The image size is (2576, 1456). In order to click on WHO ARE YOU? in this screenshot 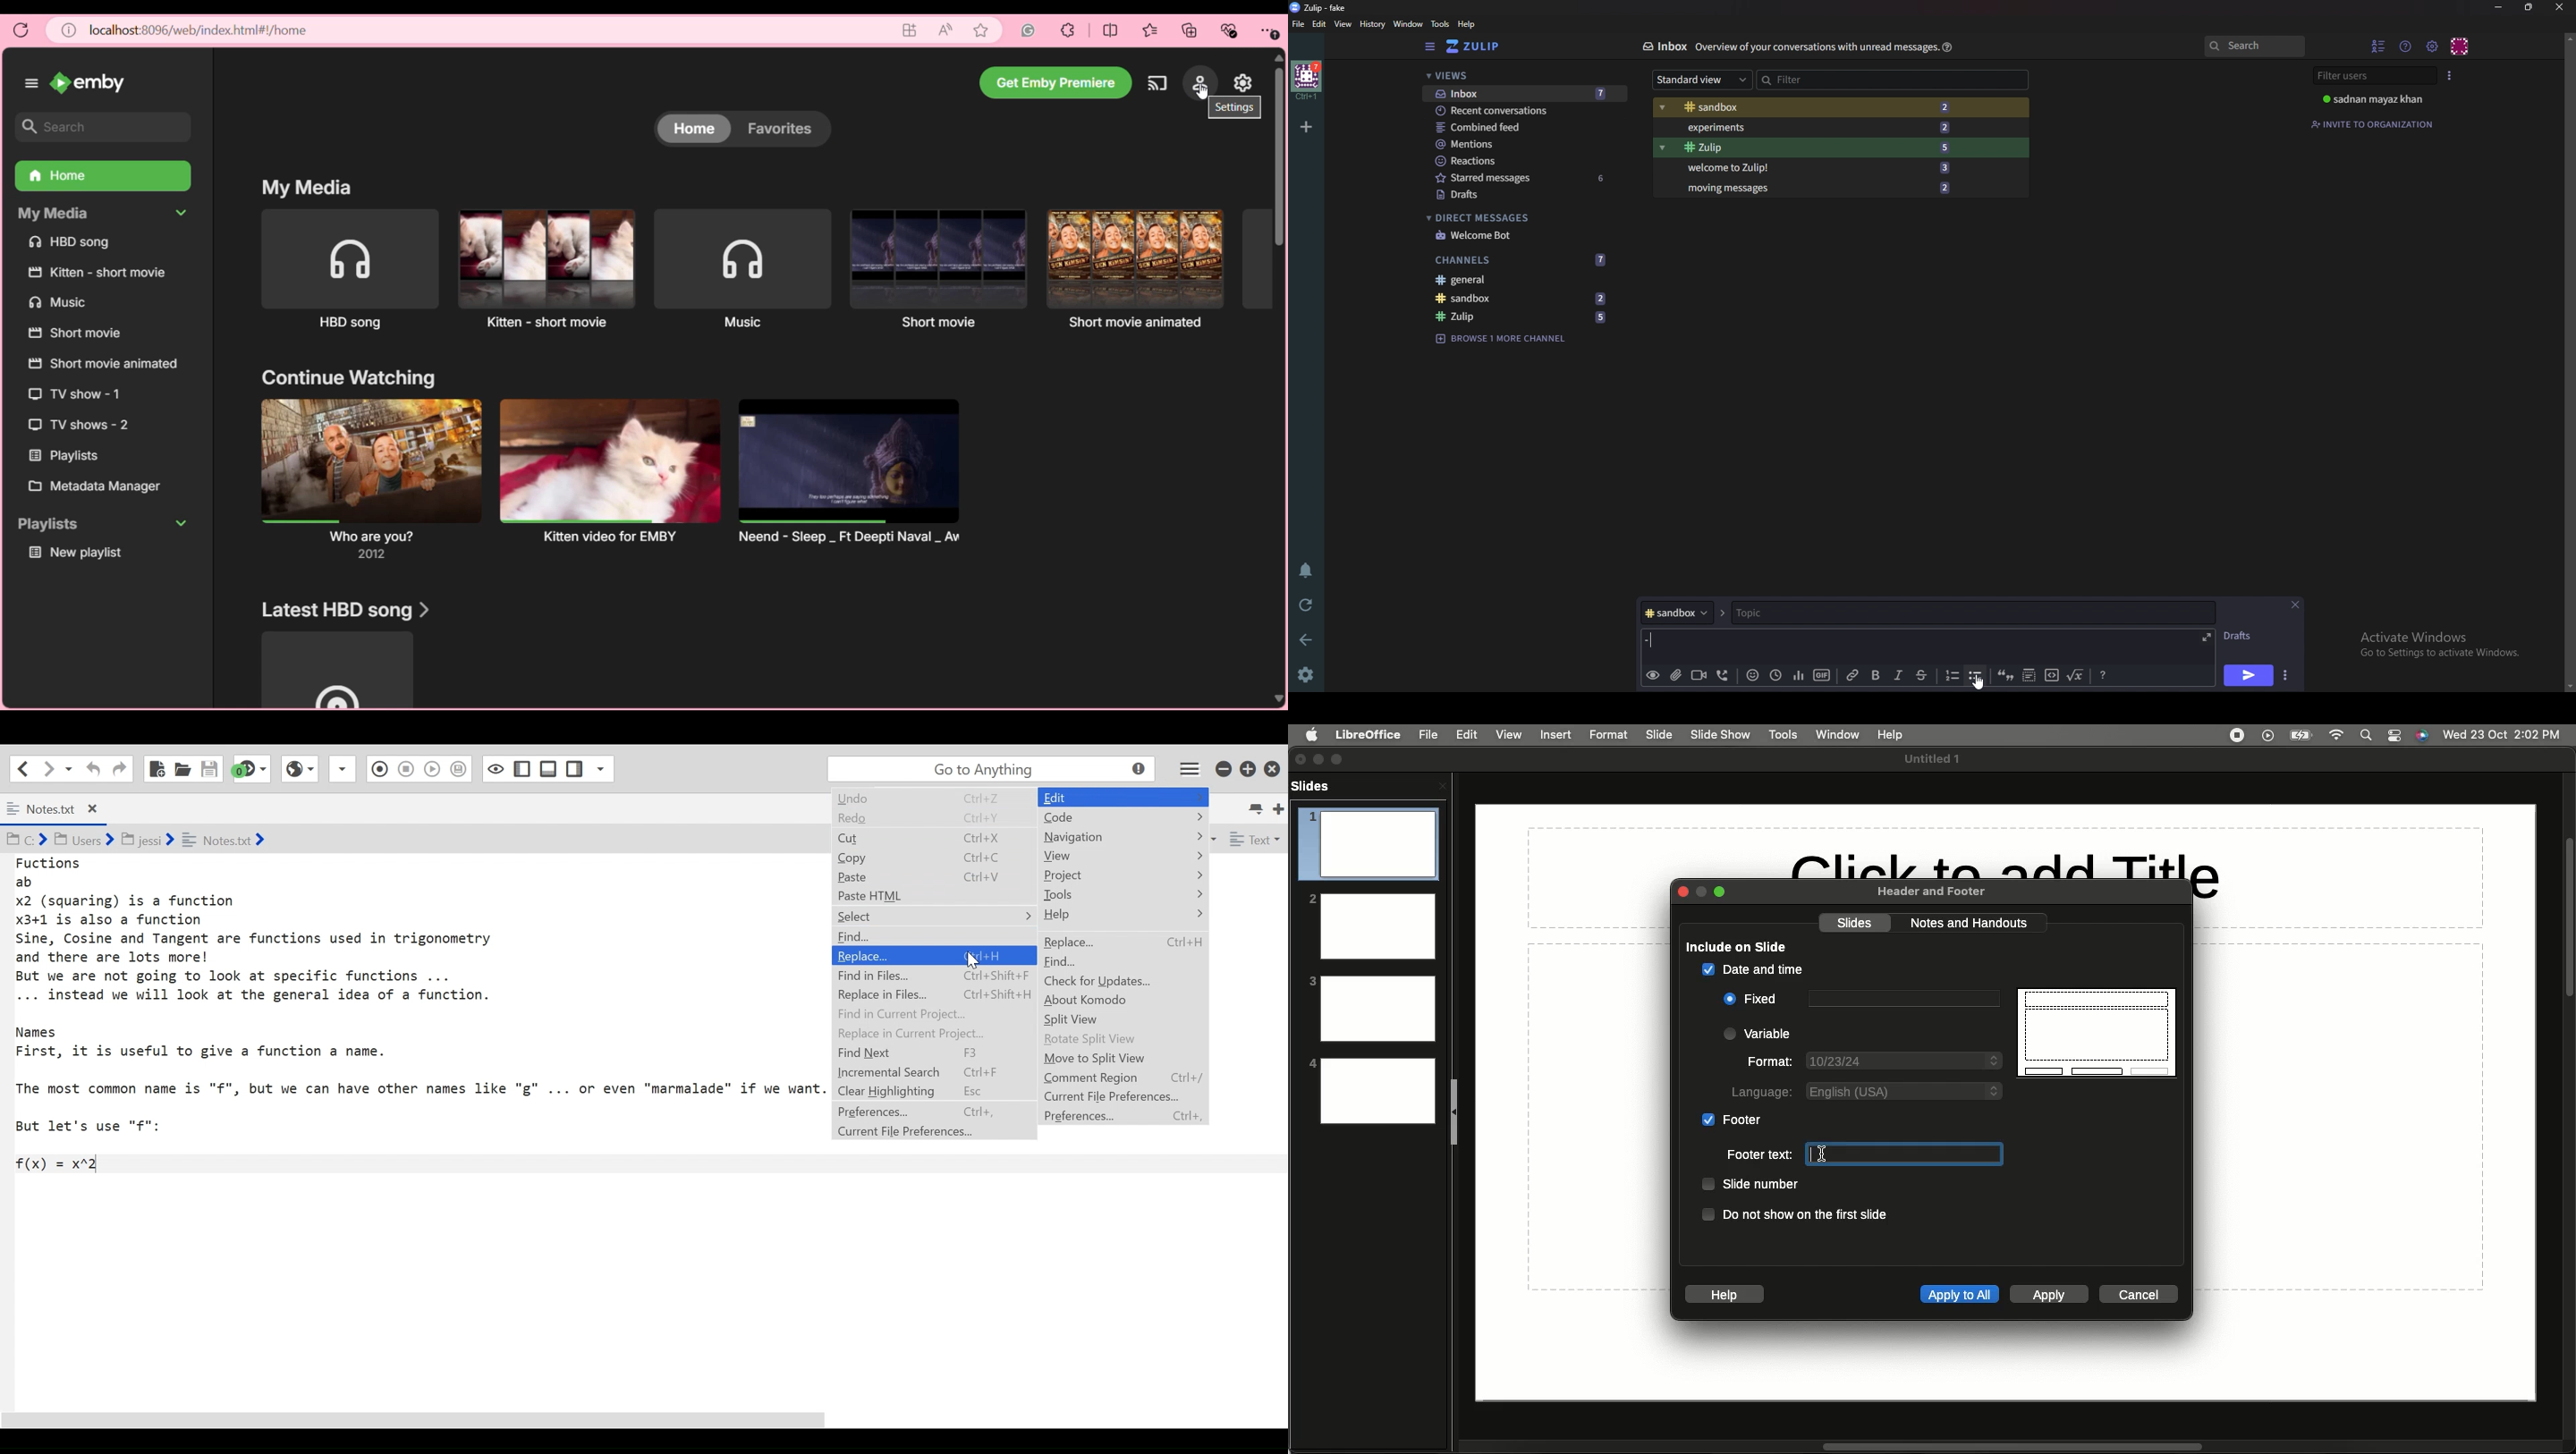, I will do `click(364, 480)`.